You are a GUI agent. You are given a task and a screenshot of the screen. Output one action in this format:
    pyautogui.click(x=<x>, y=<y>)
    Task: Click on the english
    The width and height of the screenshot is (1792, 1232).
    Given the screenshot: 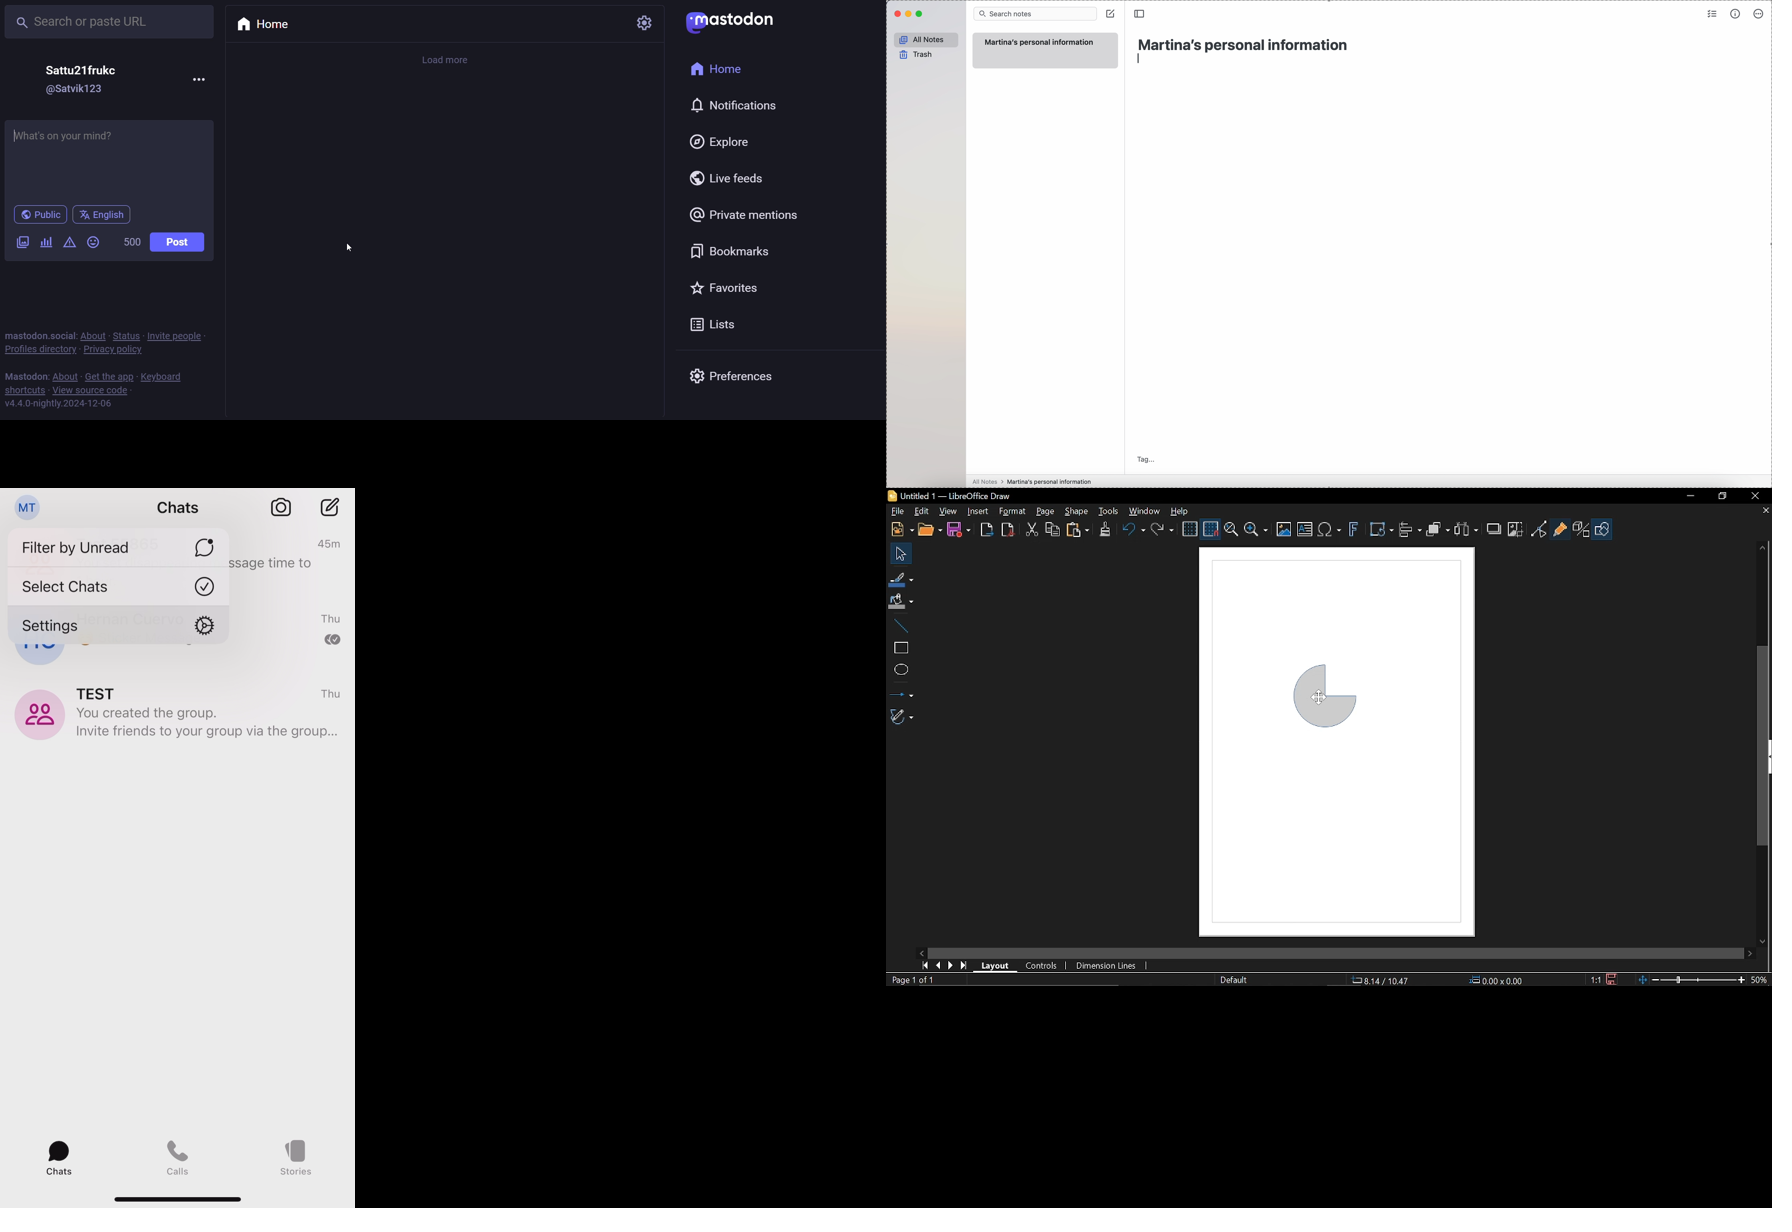 What is the action you would take?
    pyautogui.click(x=103, y=216)
    